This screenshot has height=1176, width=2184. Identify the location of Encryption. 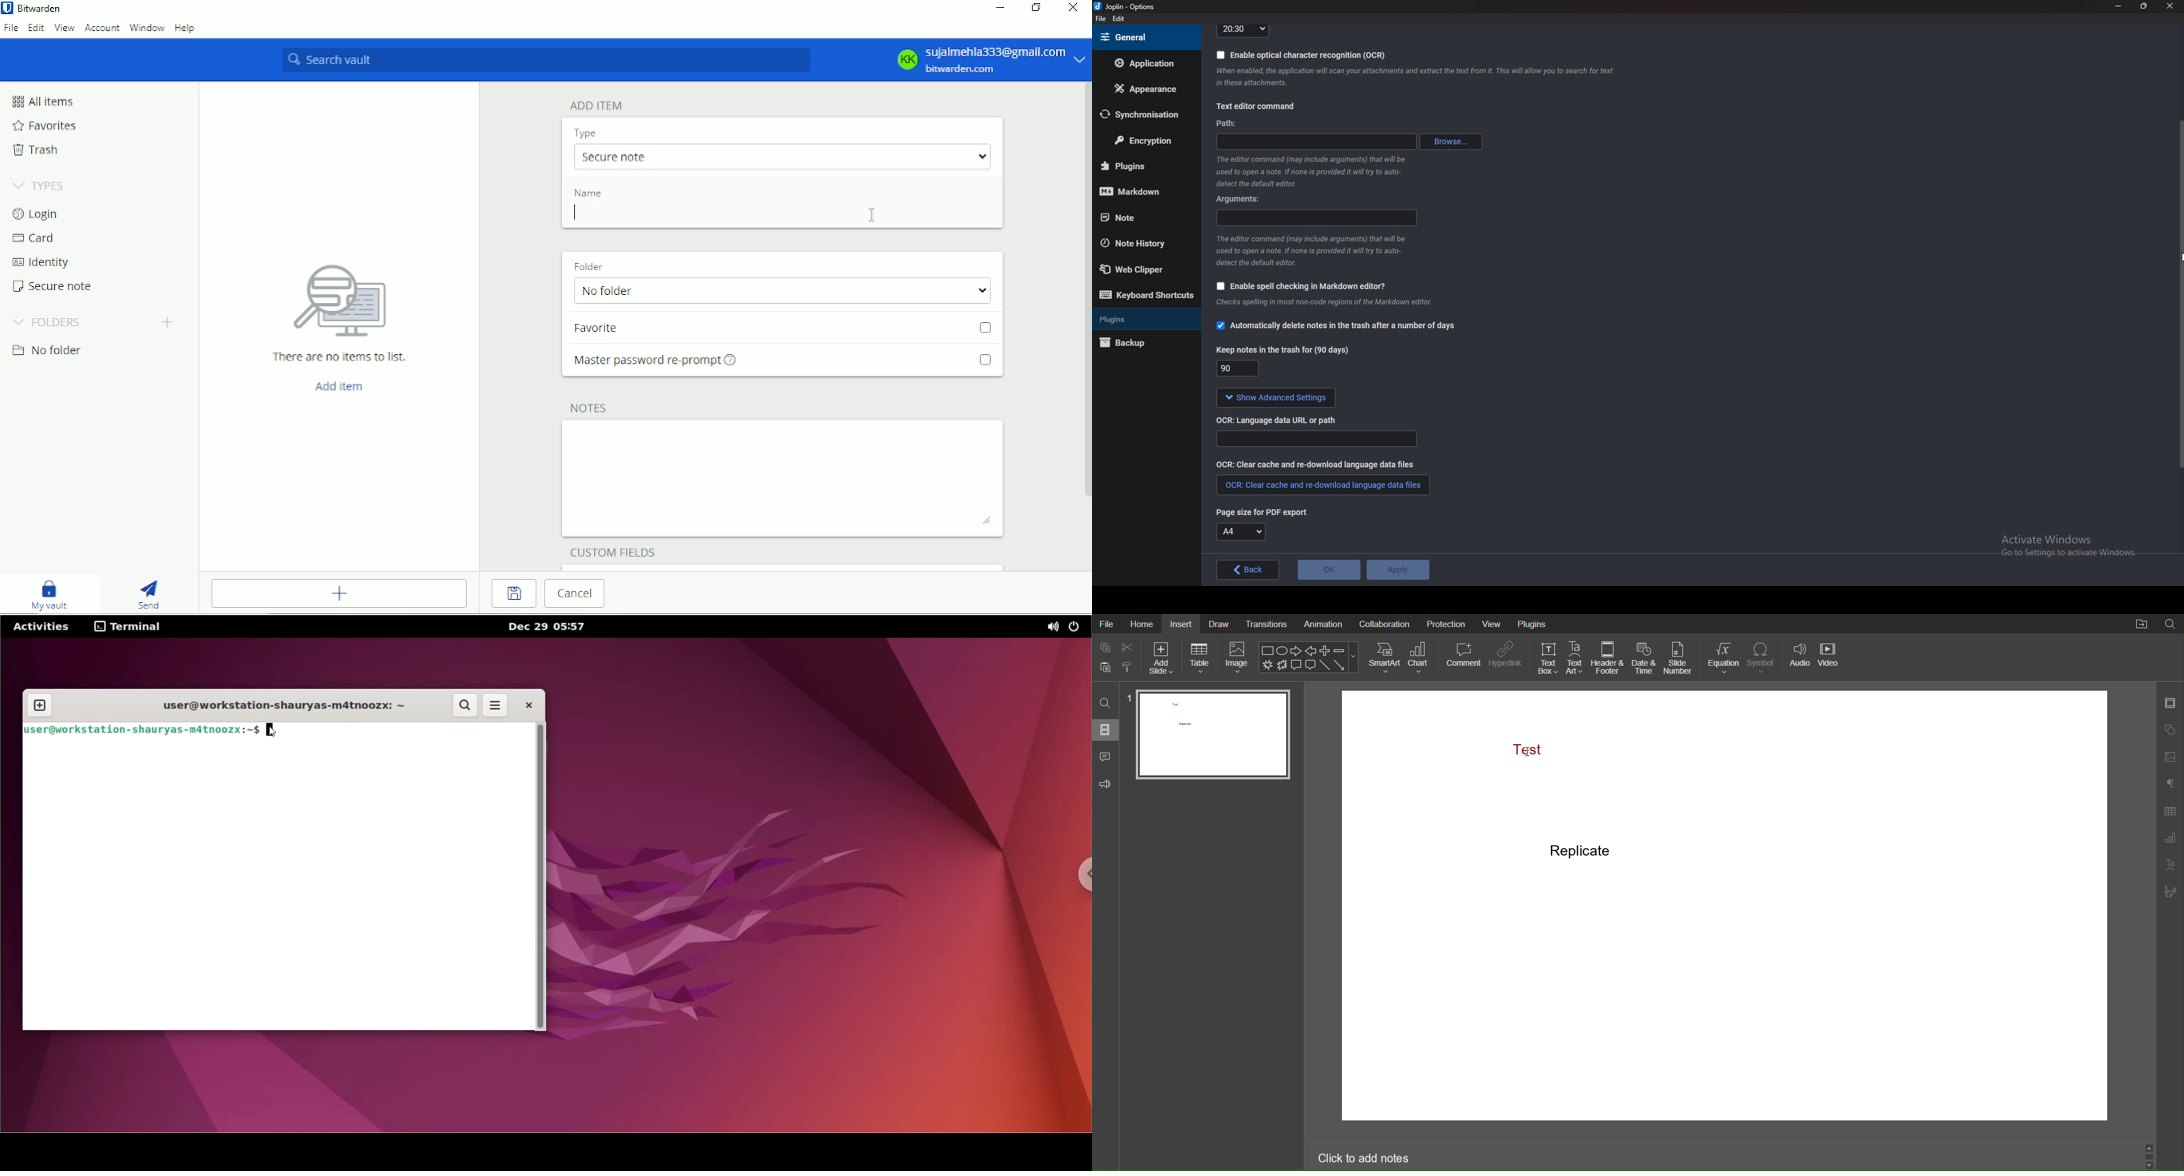
(1144, 142).